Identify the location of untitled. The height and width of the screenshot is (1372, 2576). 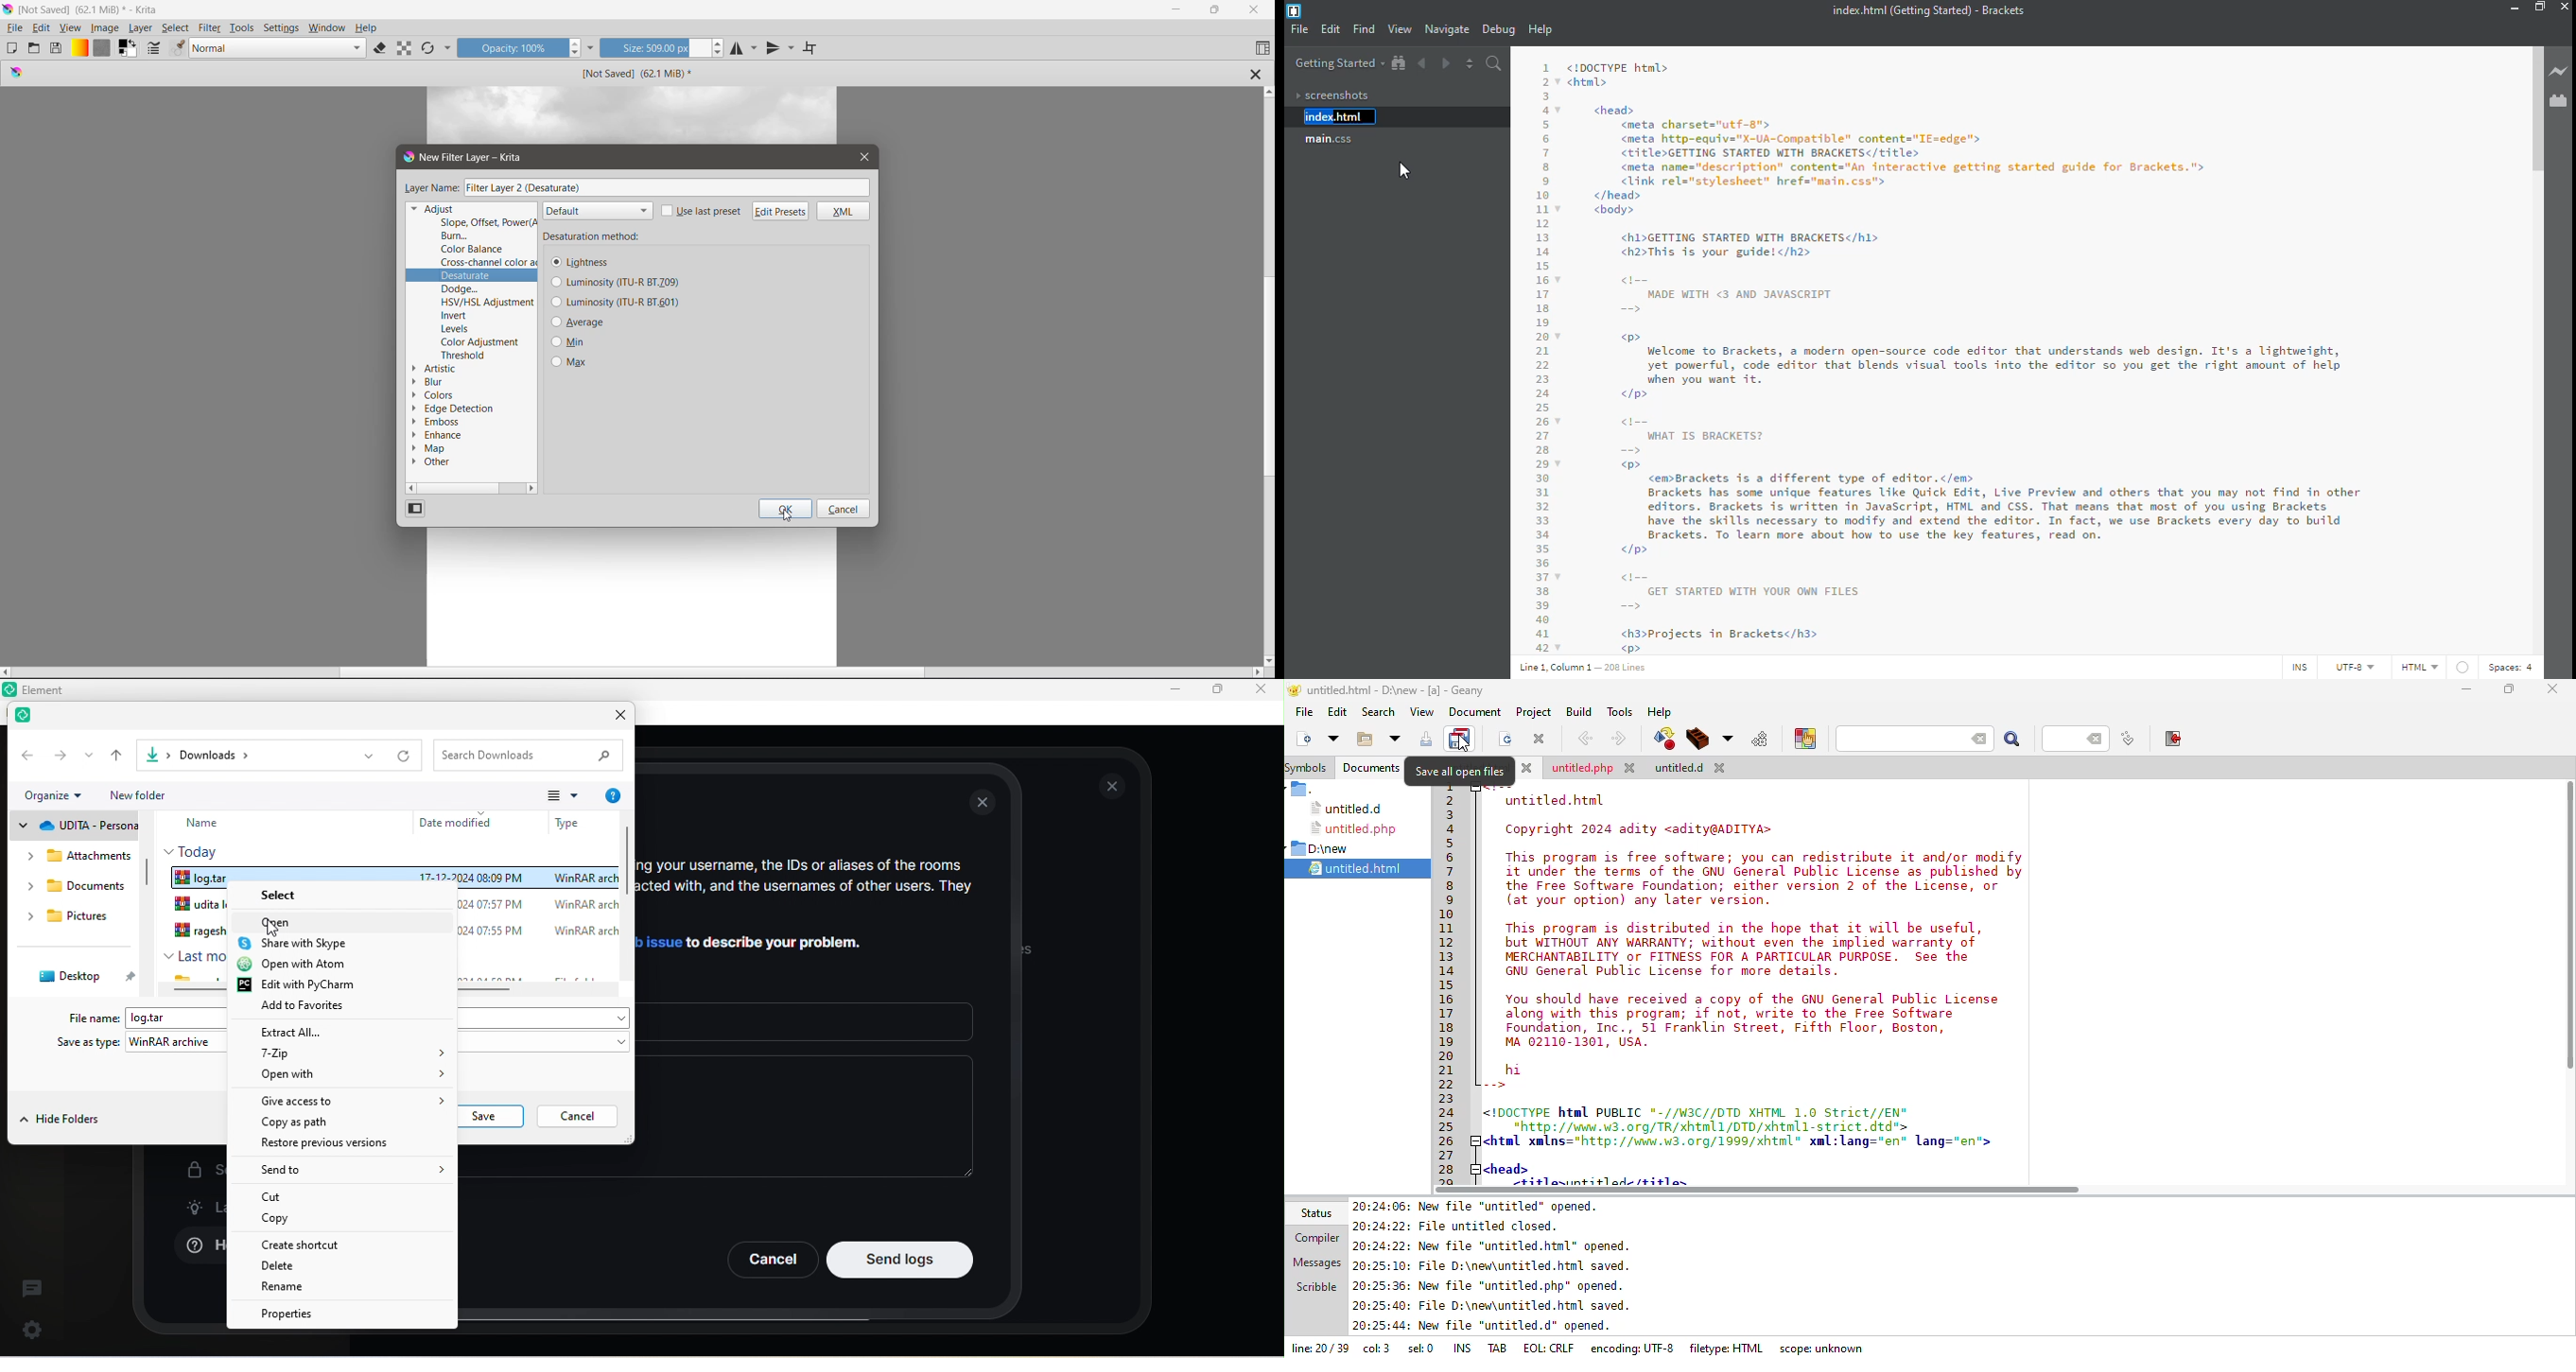
(1357, 810).